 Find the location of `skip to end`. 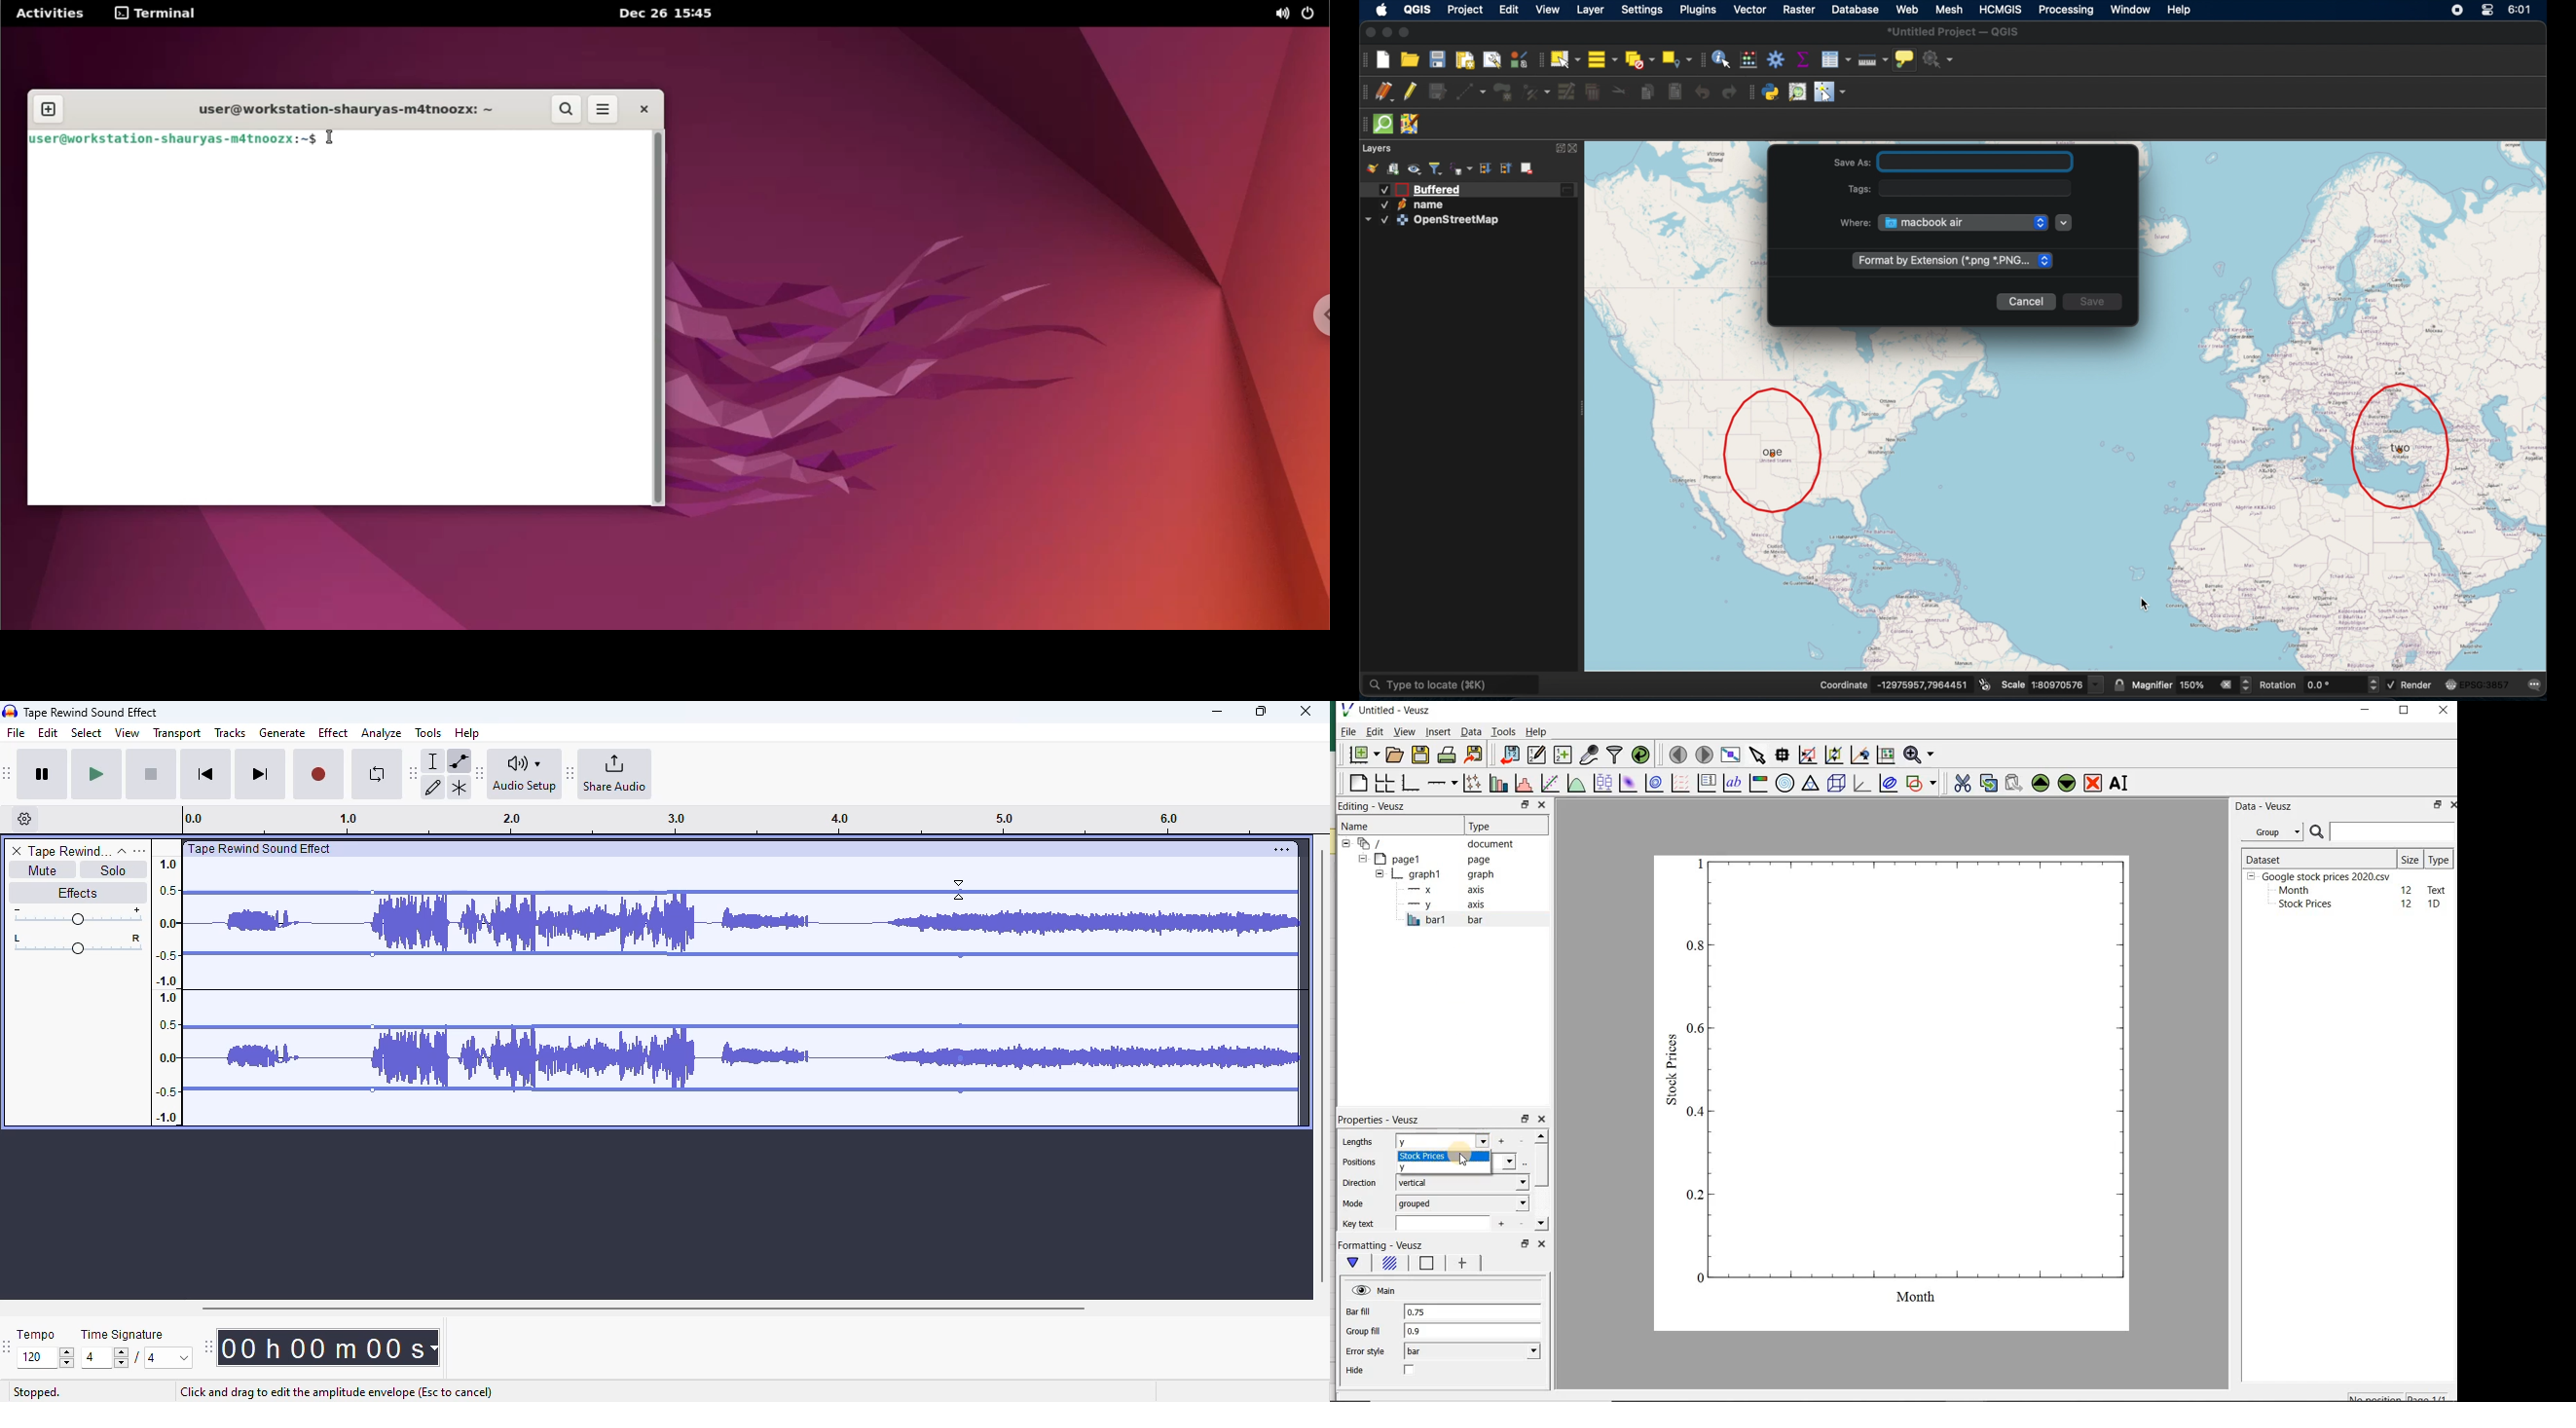

skip to end is located at coordinates (259, 775).